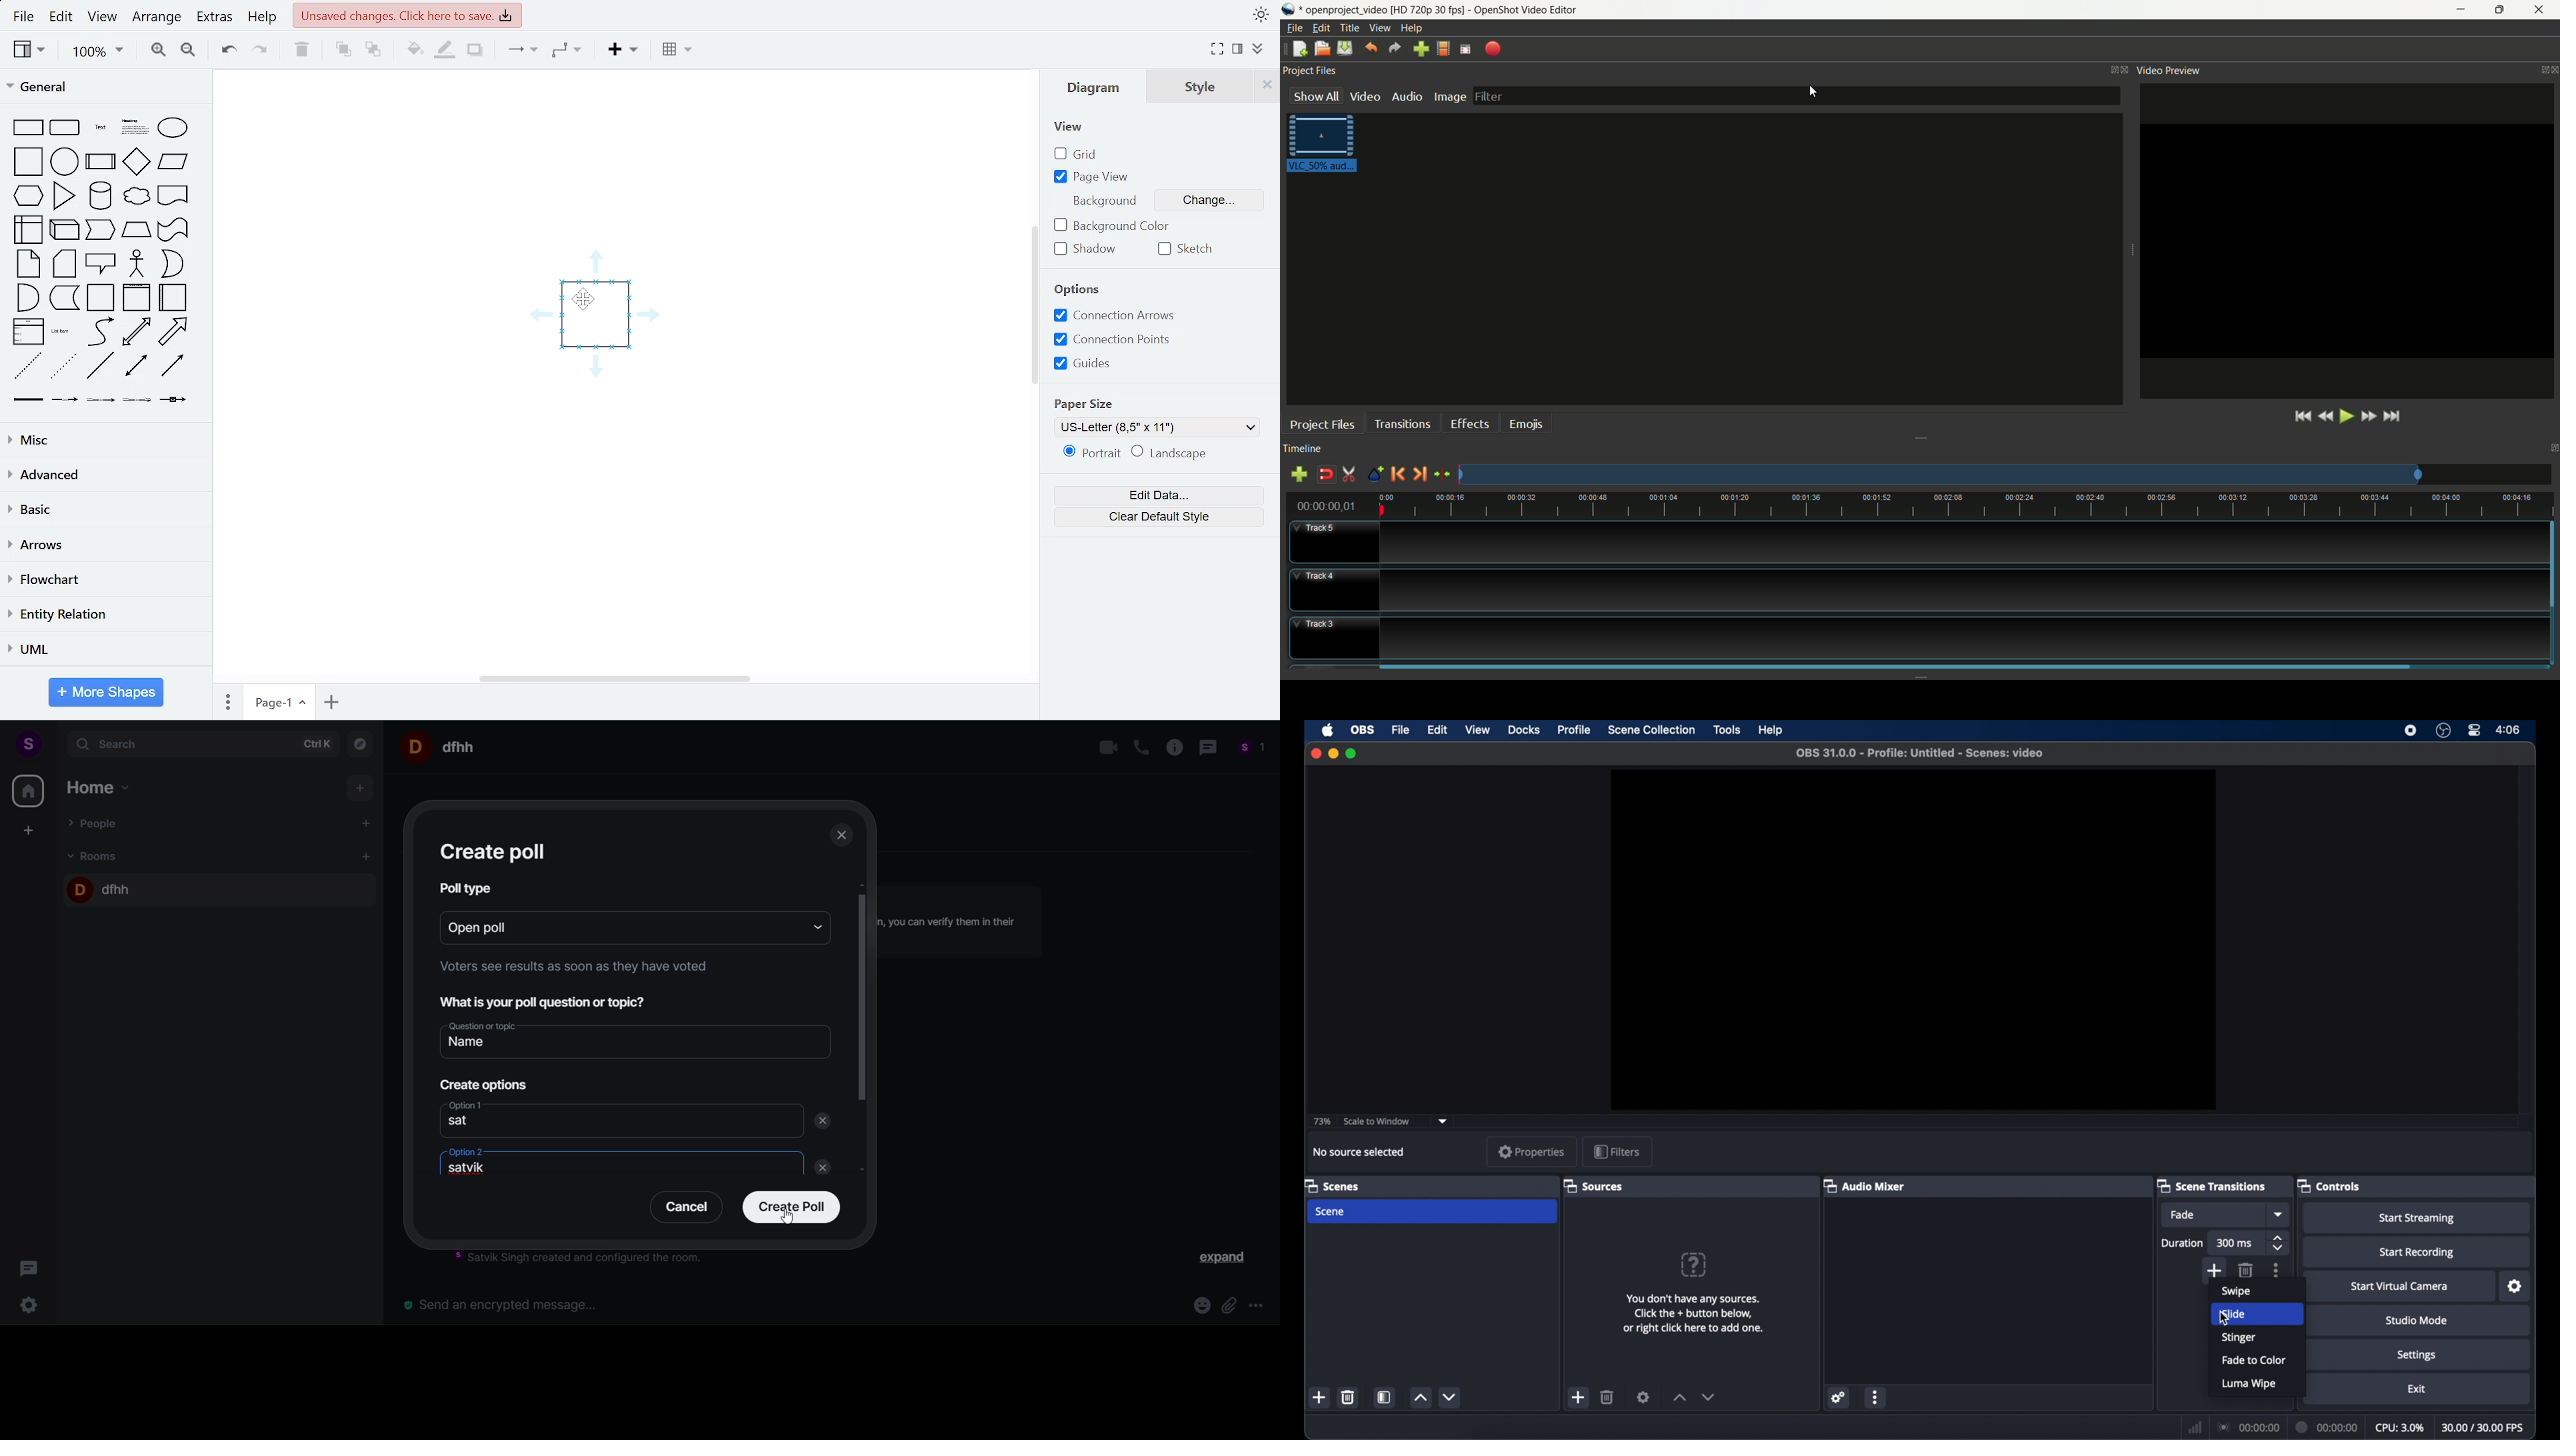 Image resolution: width=2576 pixels, height=1456 pixels. What do you see at coordinates (1919, 753) in the screenshot?
I see `file name` at bounding box center [1919, 753].